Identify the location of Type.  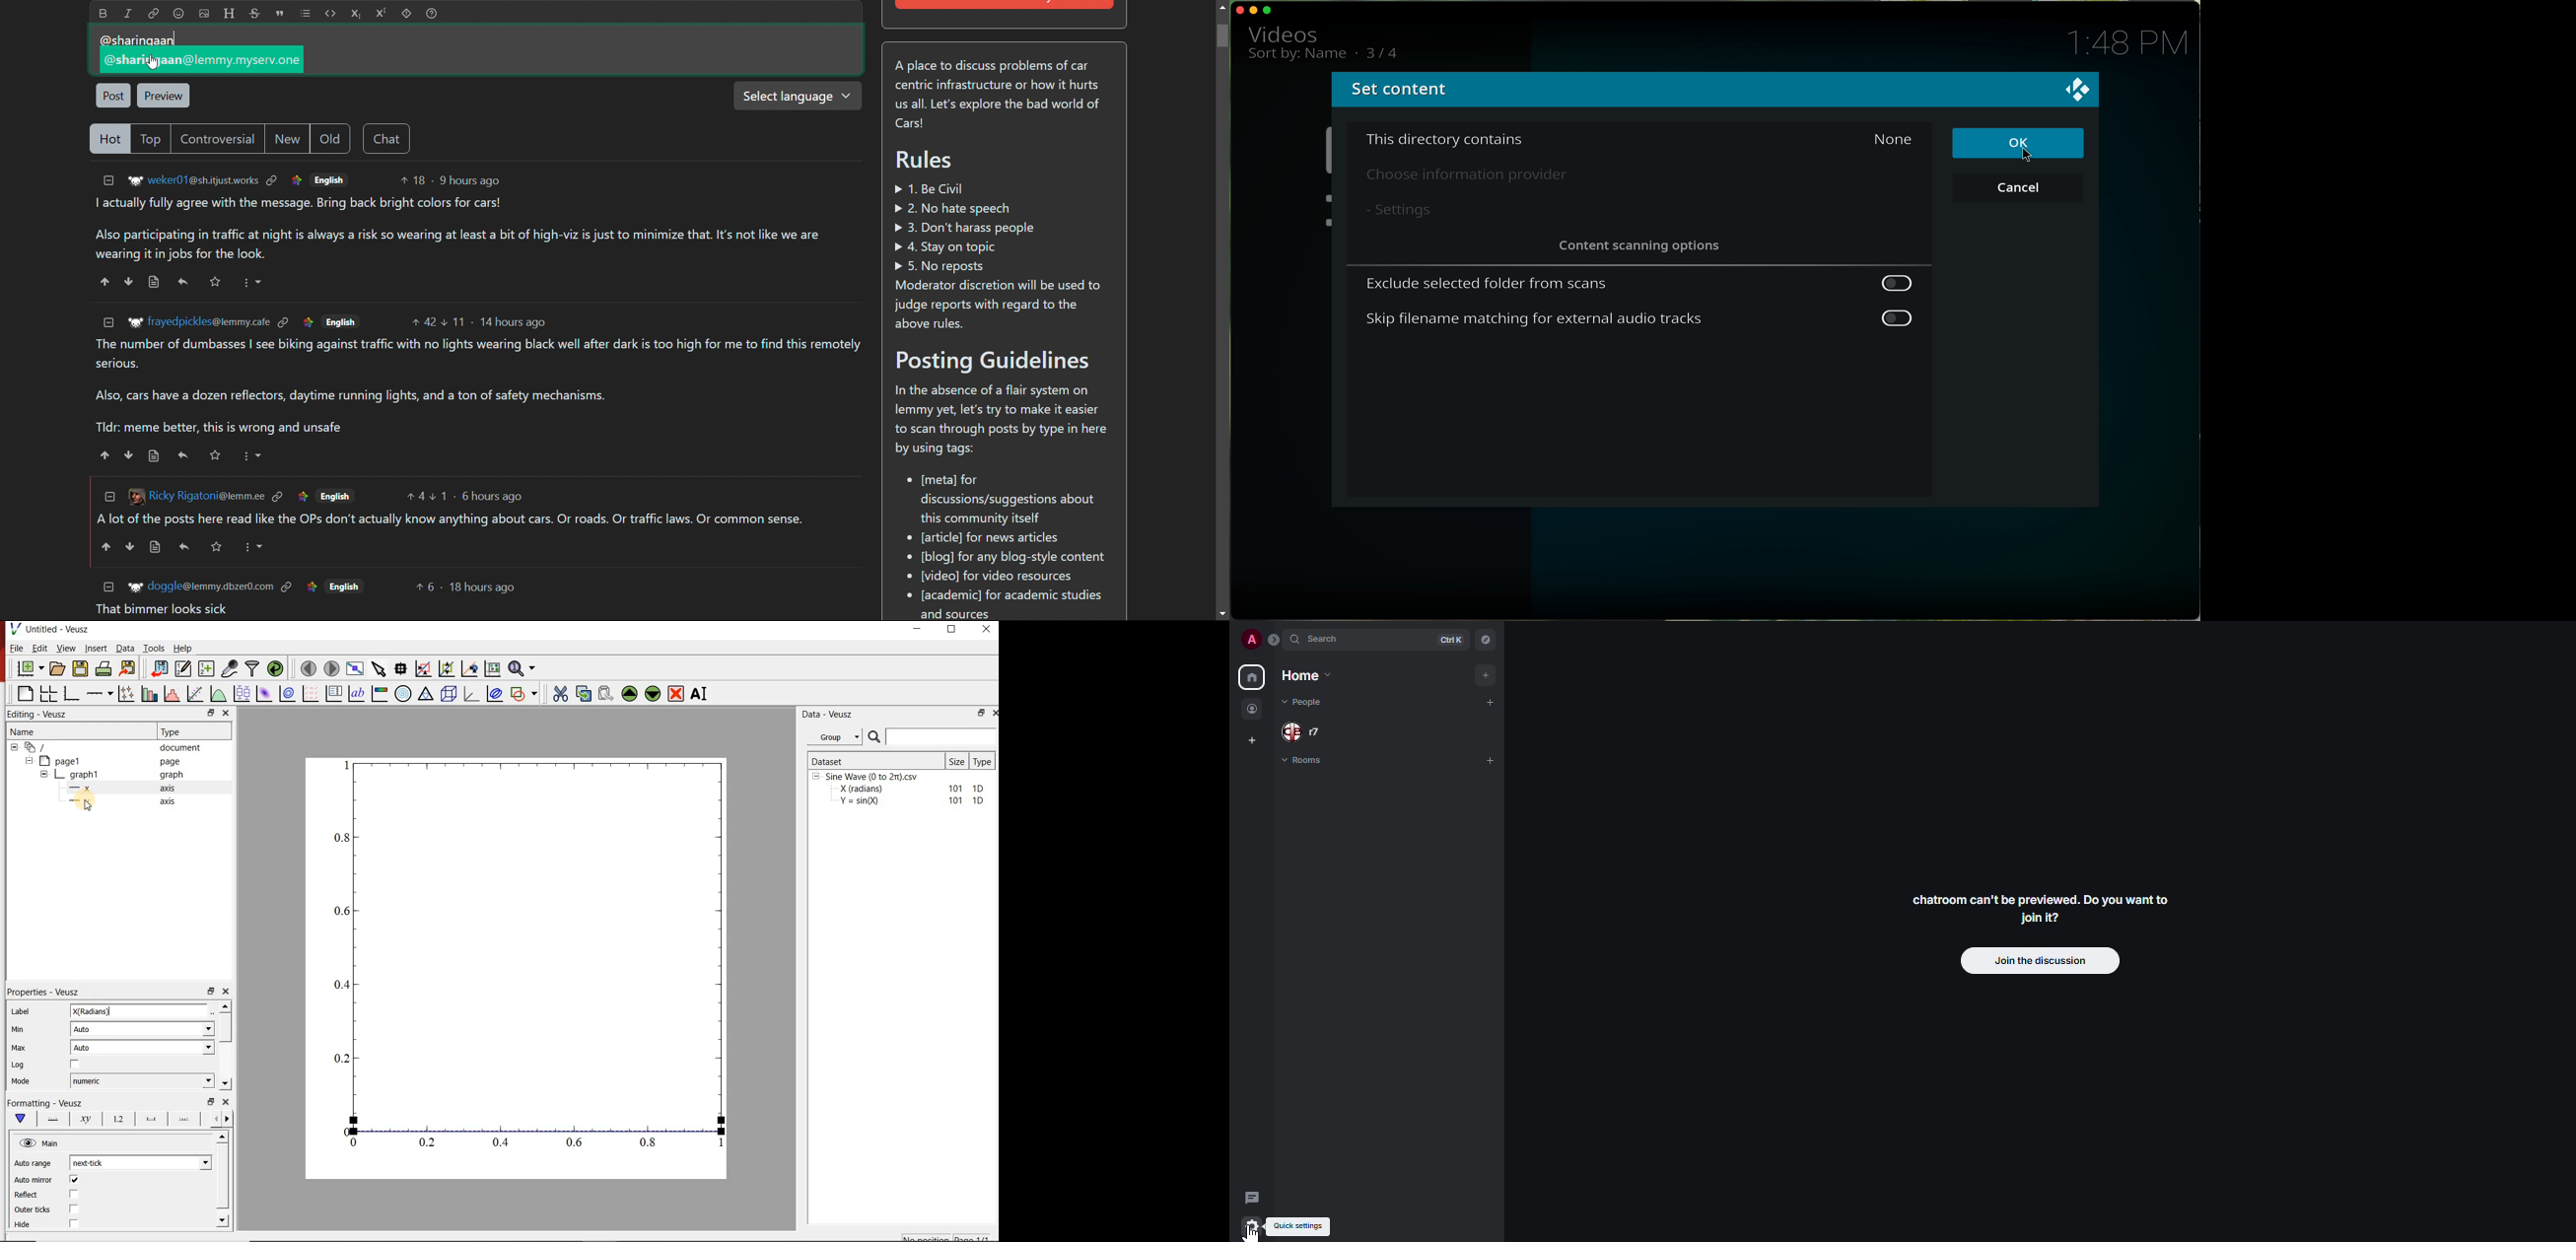
(985, 760).